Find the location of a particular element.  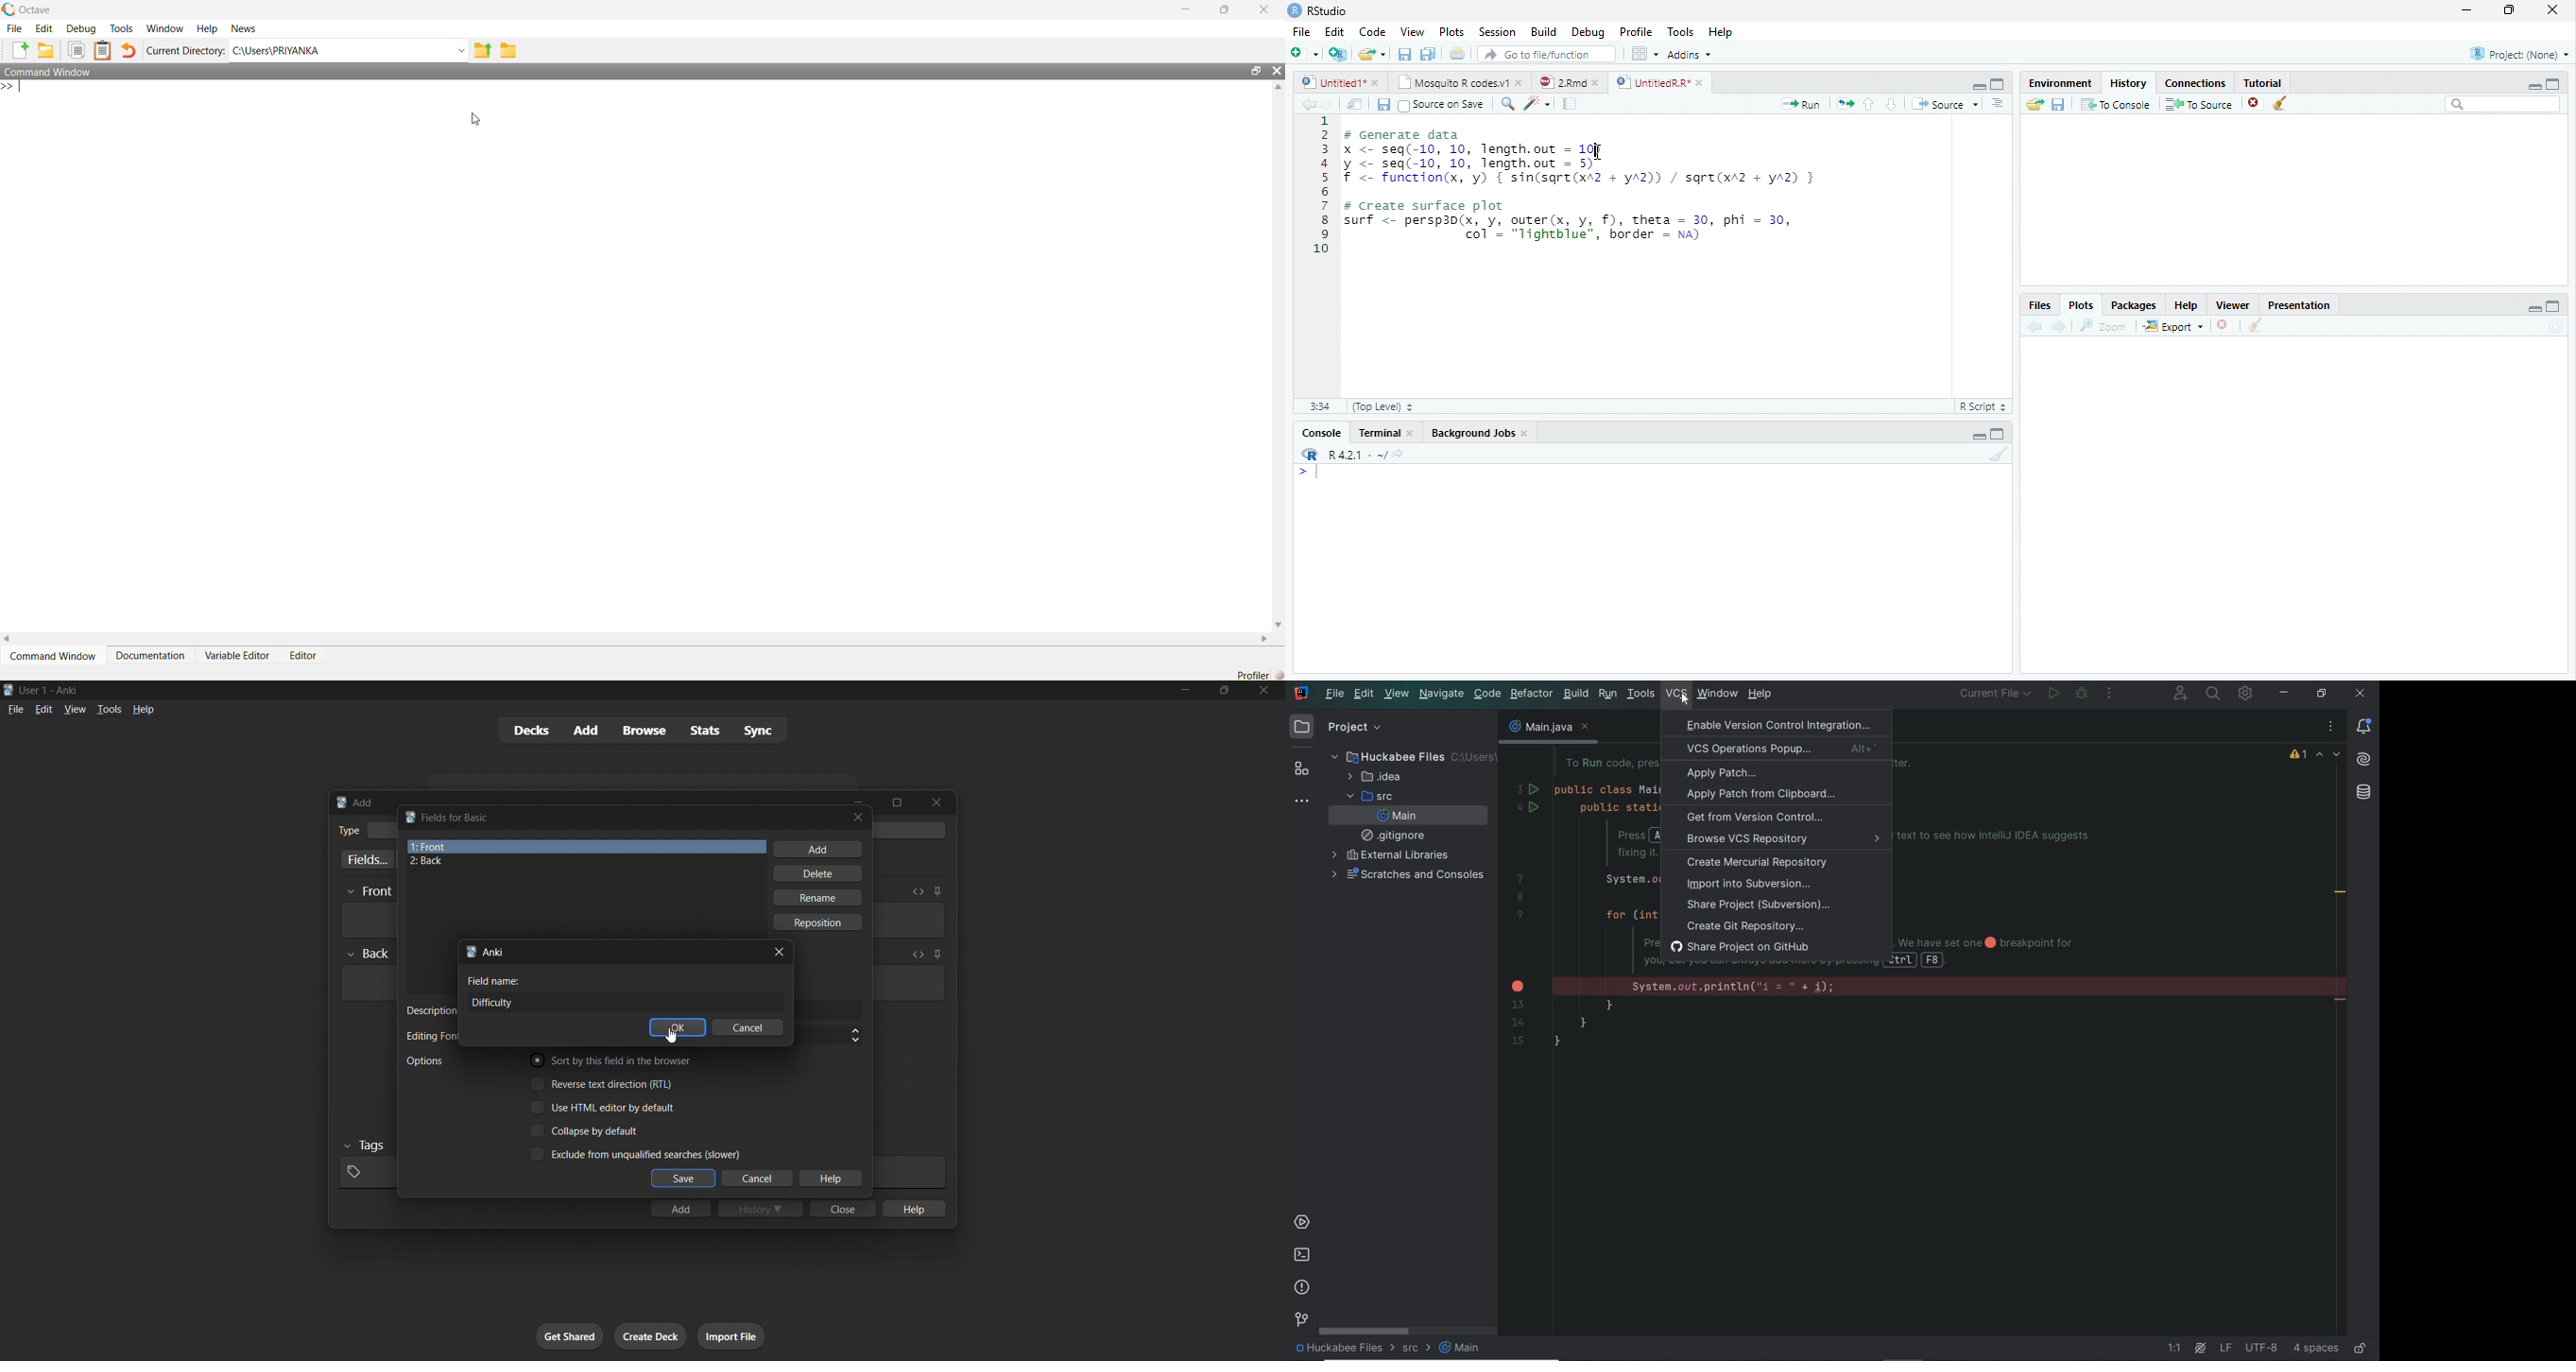

Help is located at coordinates (1720, 31).